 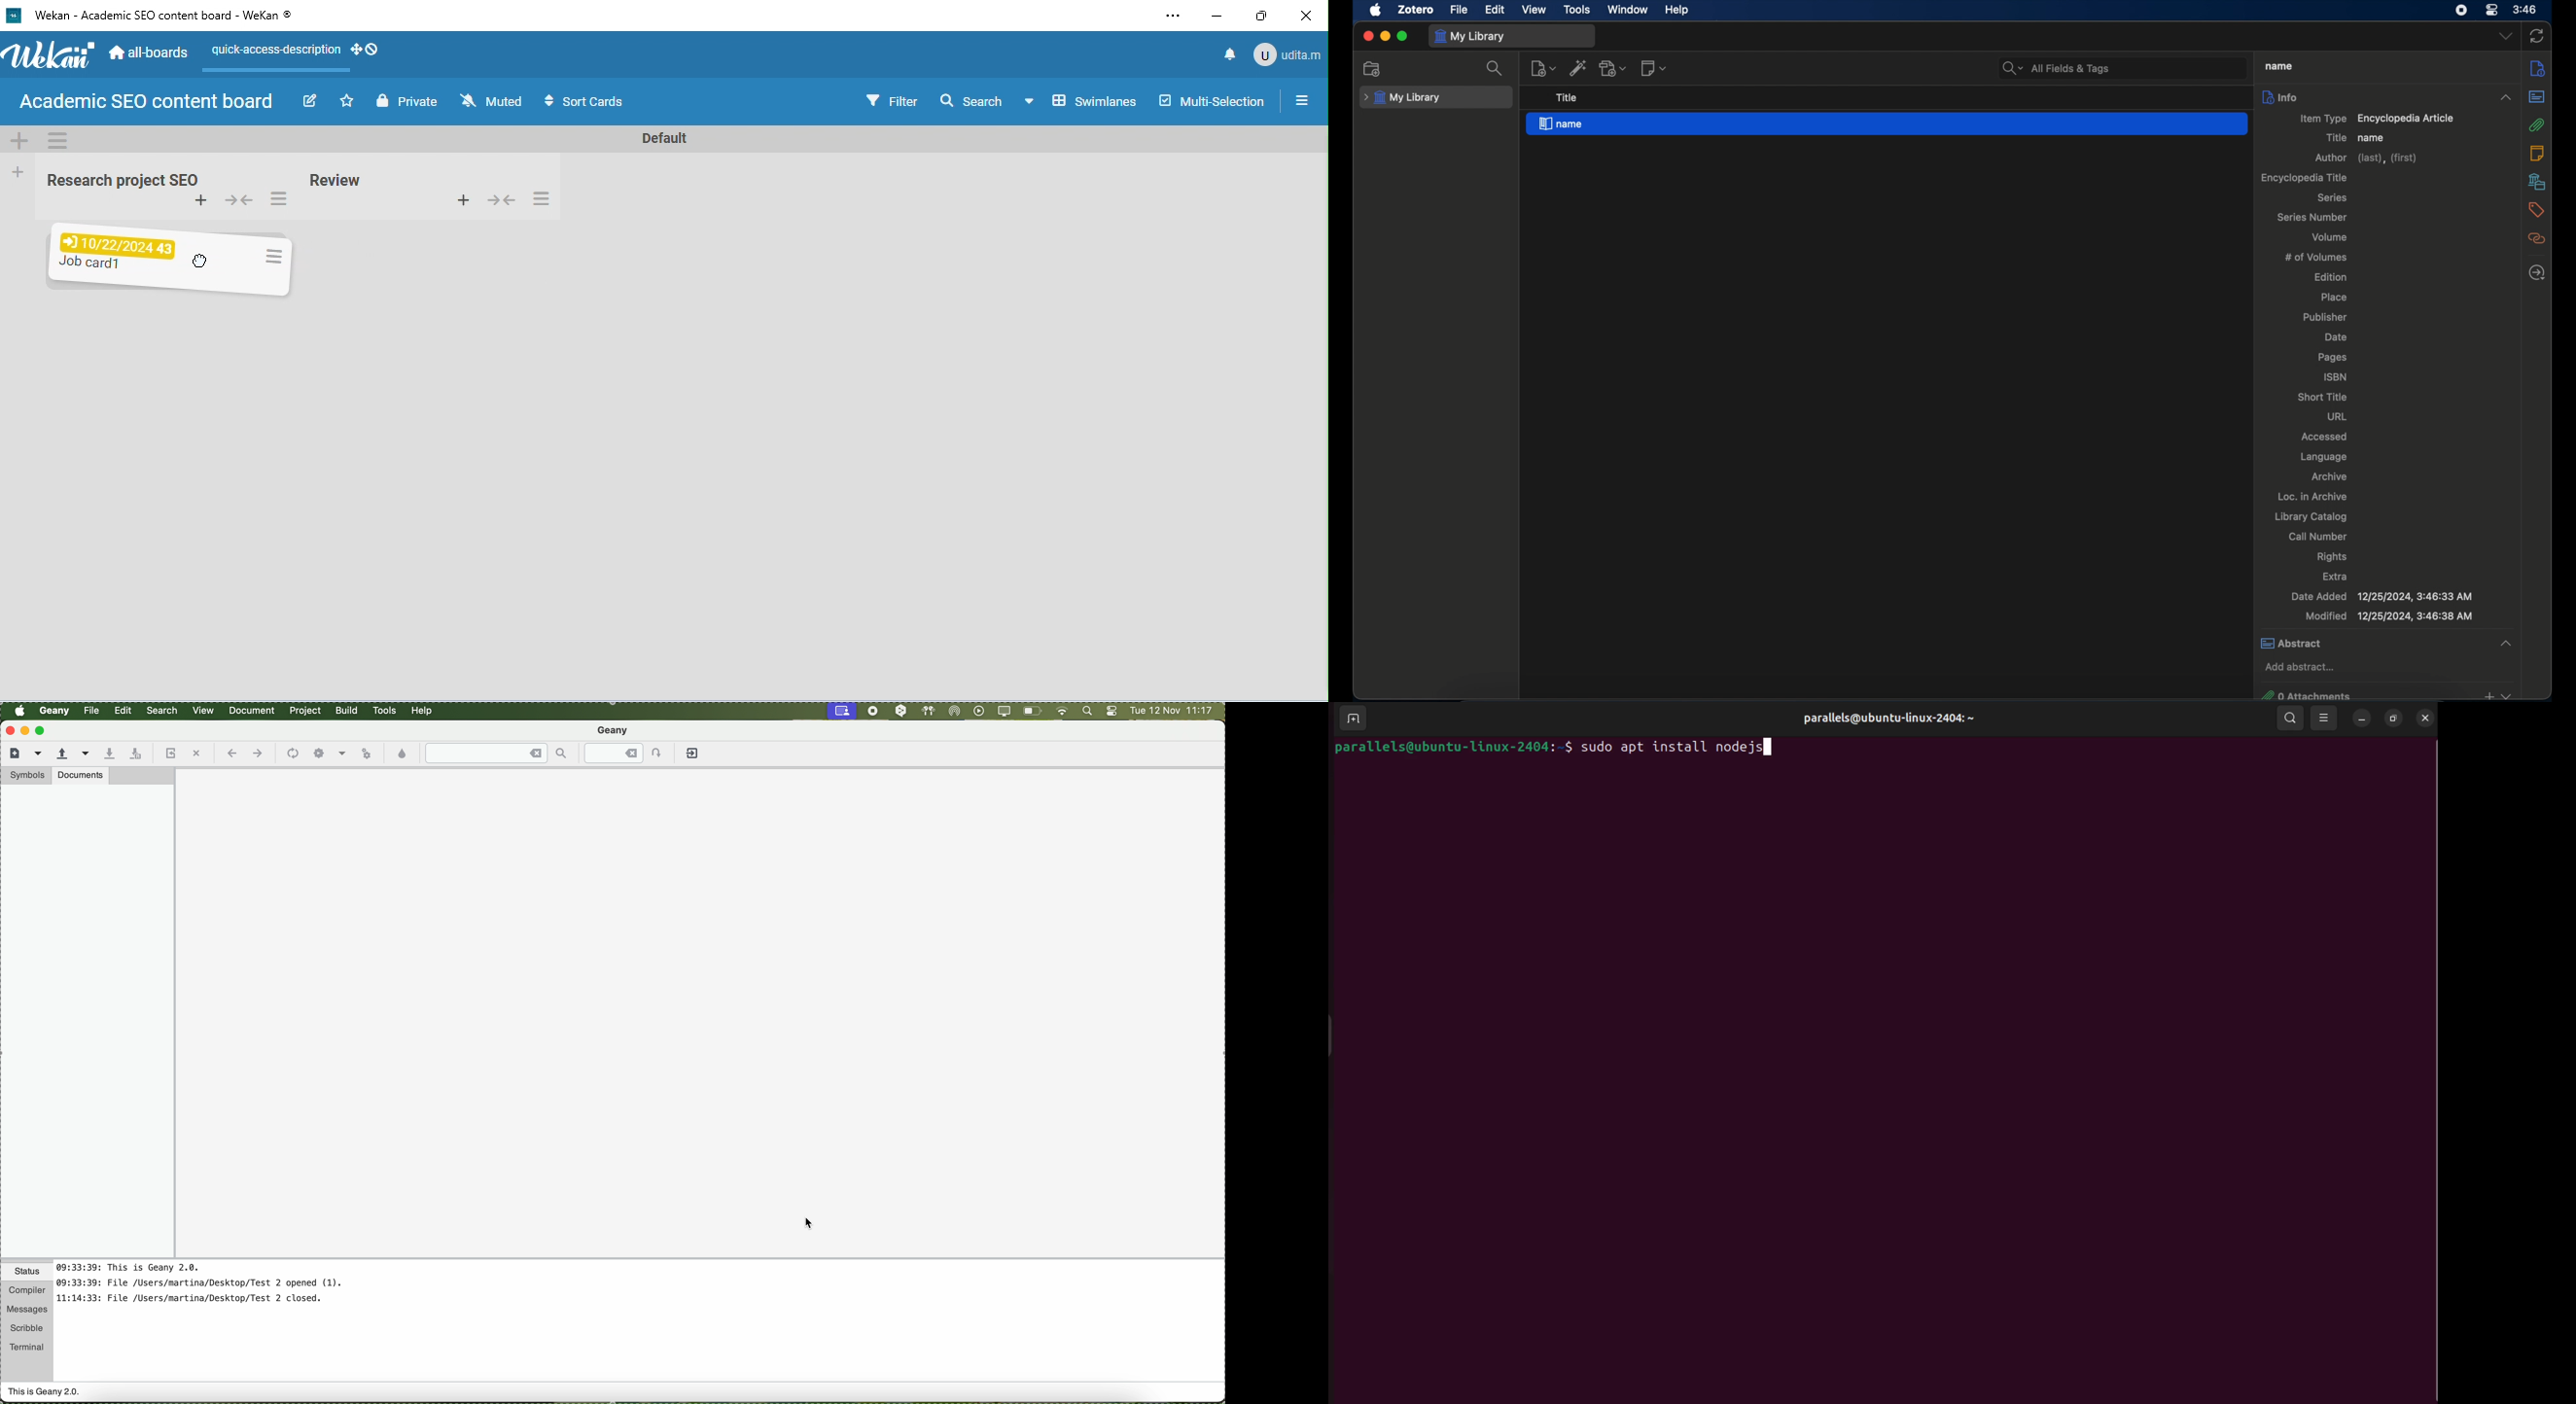 What do you see at coordinates (1402, 36) in the screenshot?
I see `maximize` at bounding box center [1402, 36].